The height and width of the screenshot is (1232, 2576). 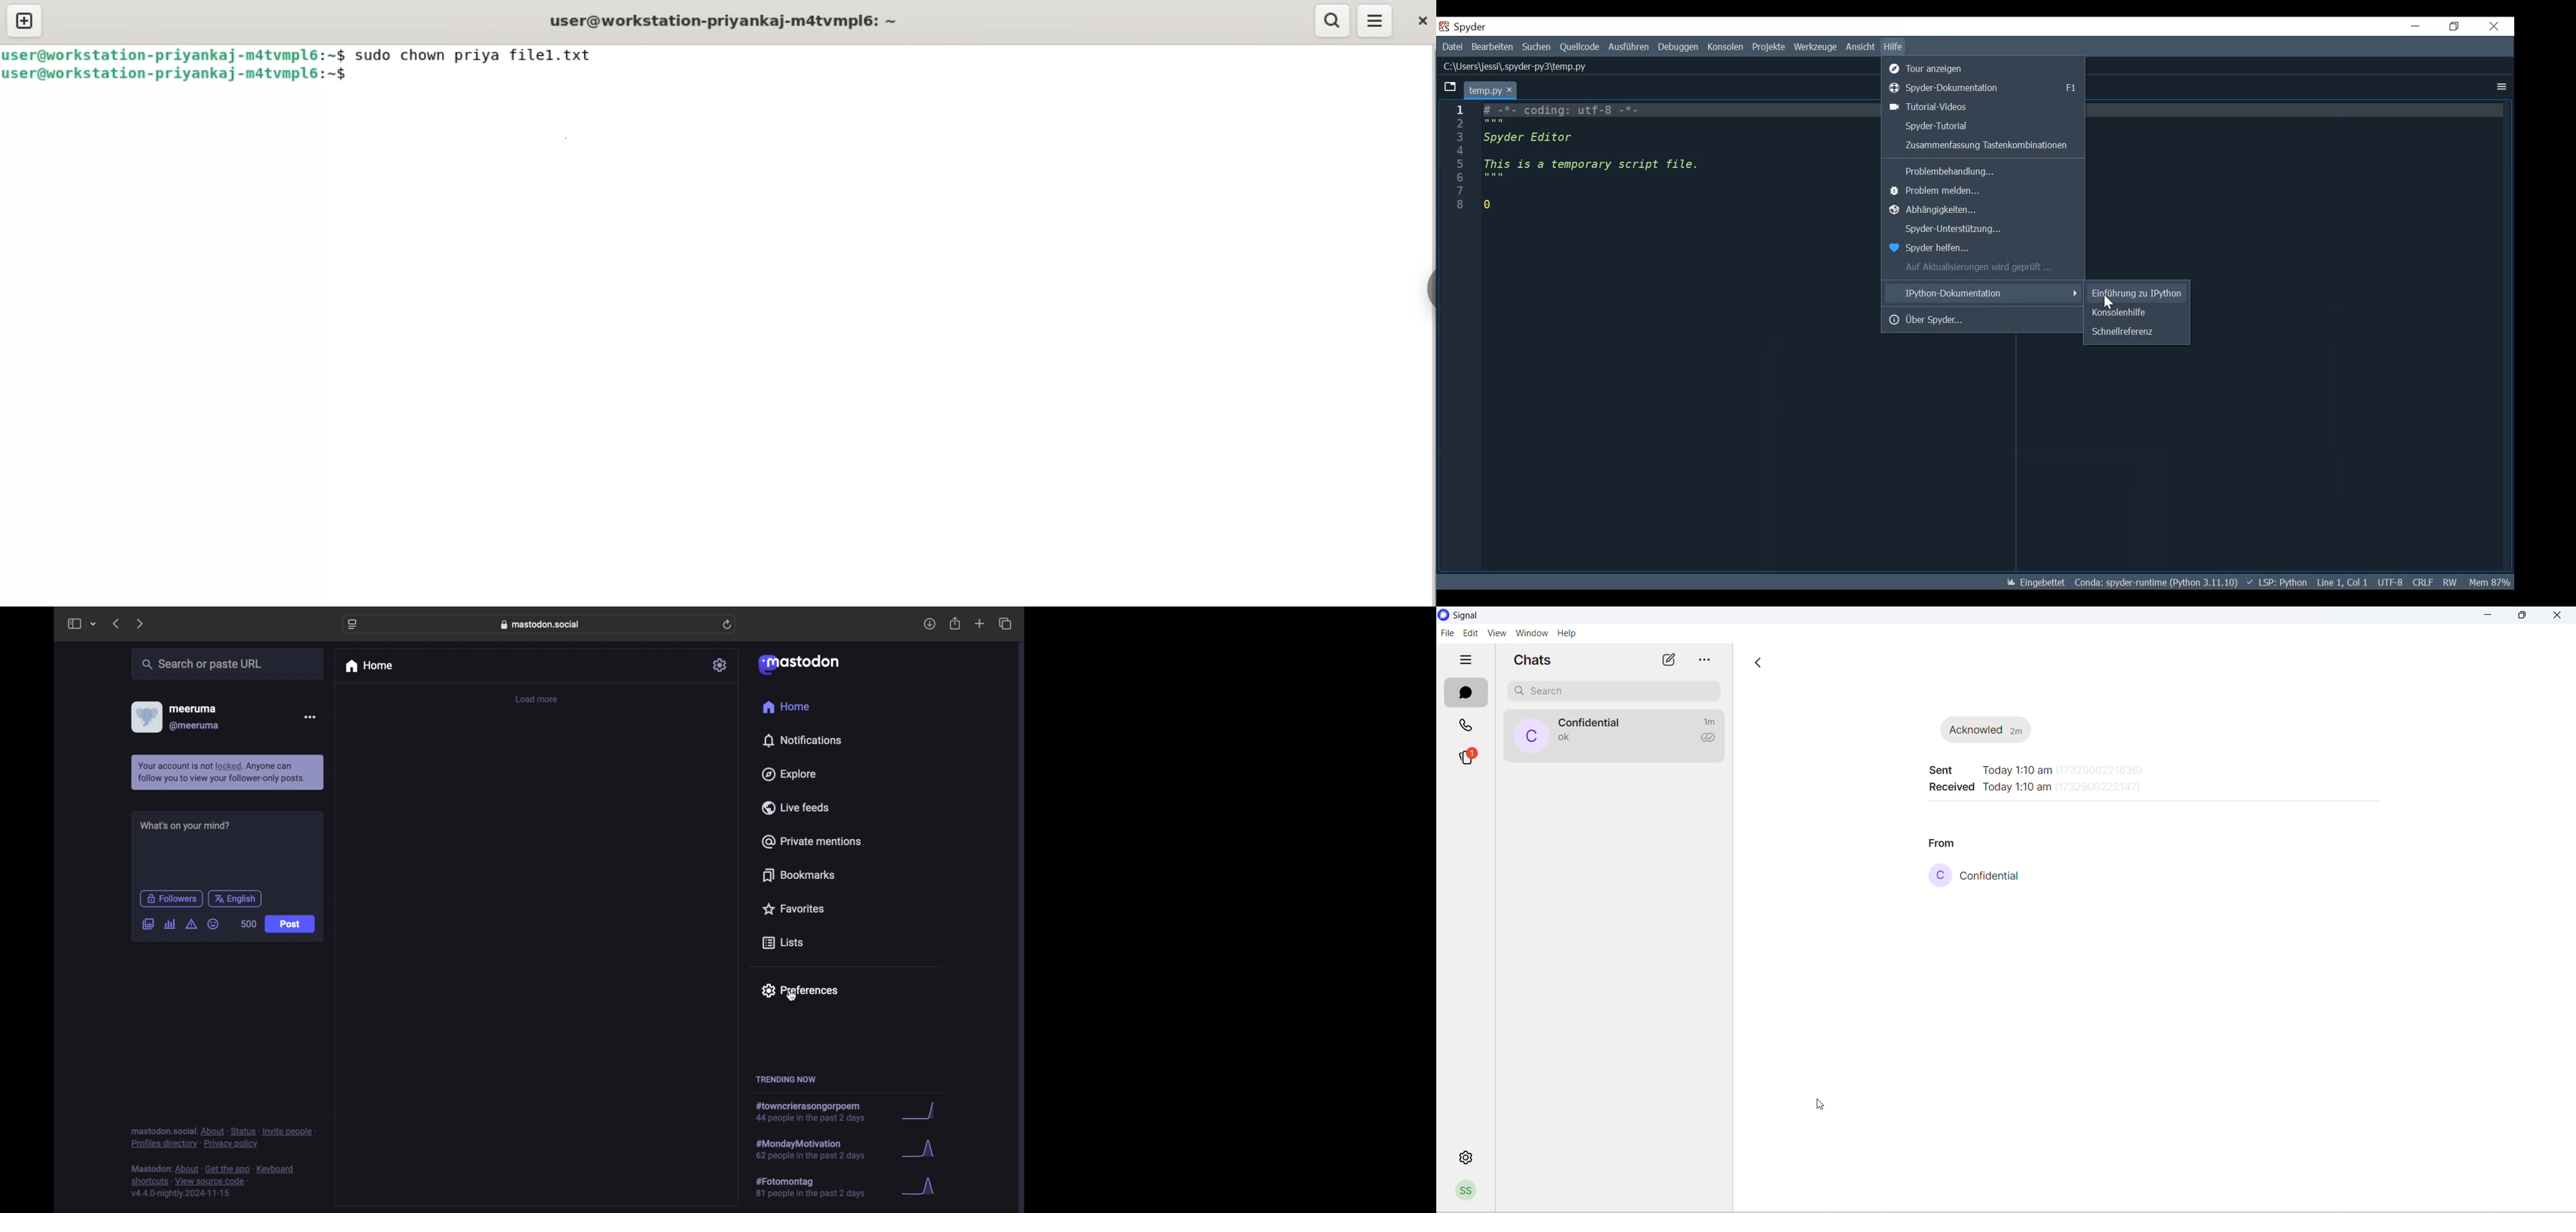 I want to click on IPython documentation, so click(x=1983, y=293).